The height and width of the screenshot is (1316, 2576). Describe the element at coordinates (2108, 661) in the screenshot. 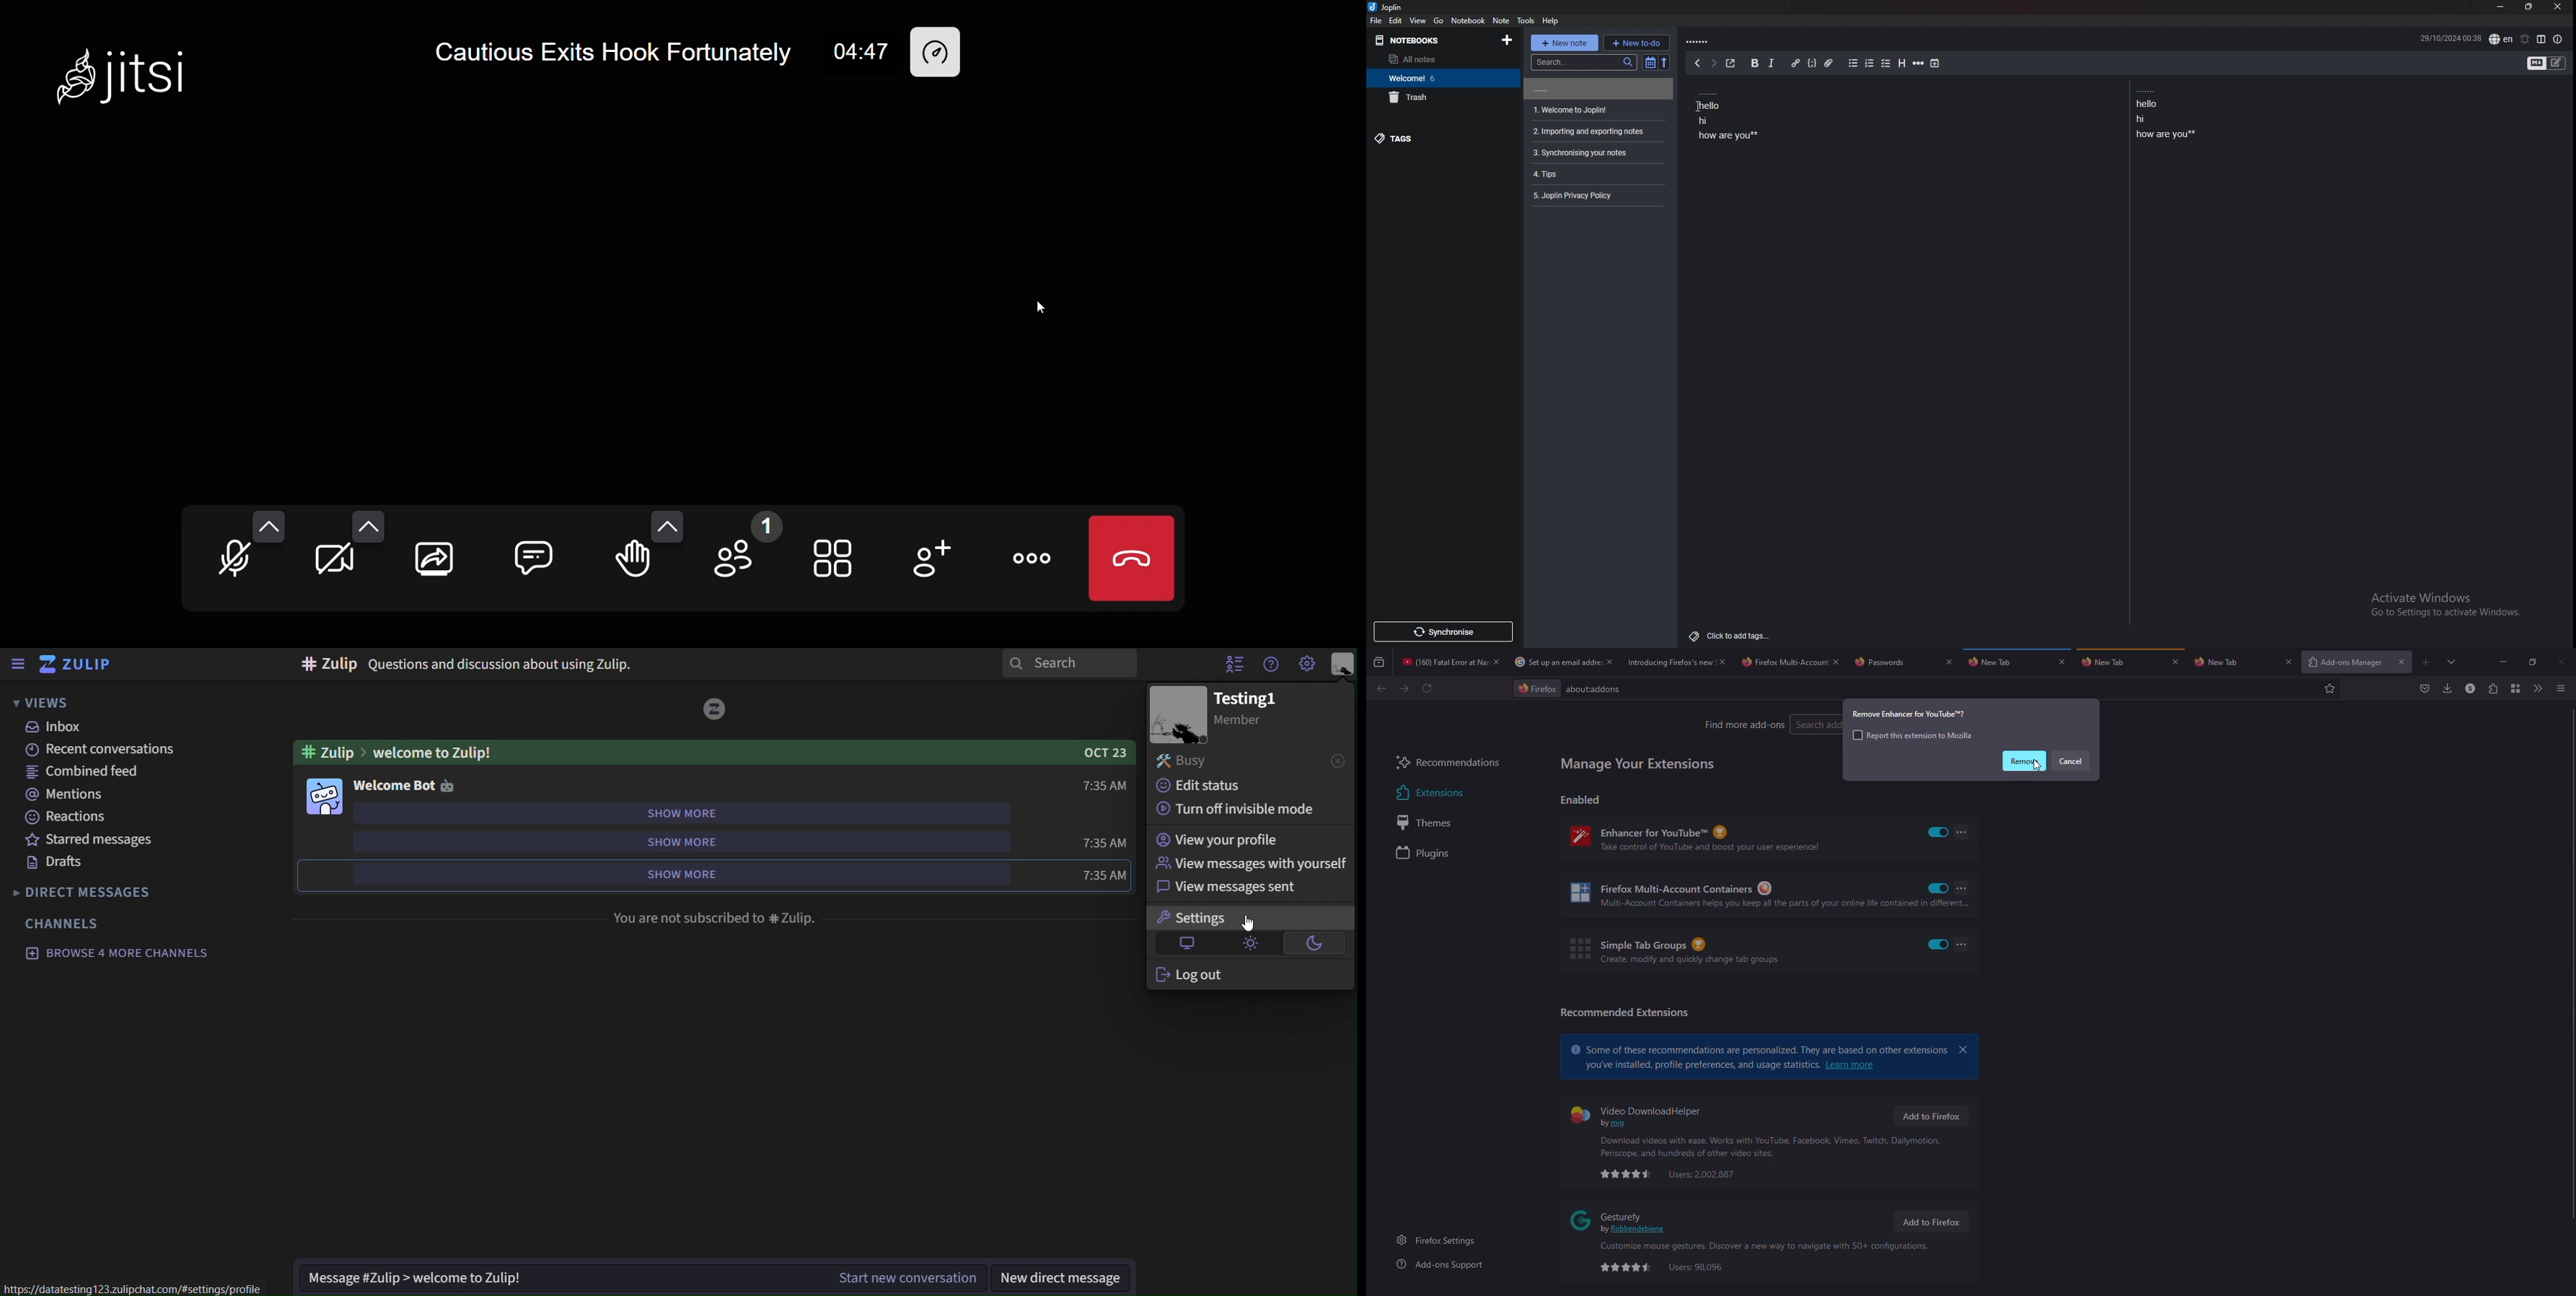

I see `tab` at that location.